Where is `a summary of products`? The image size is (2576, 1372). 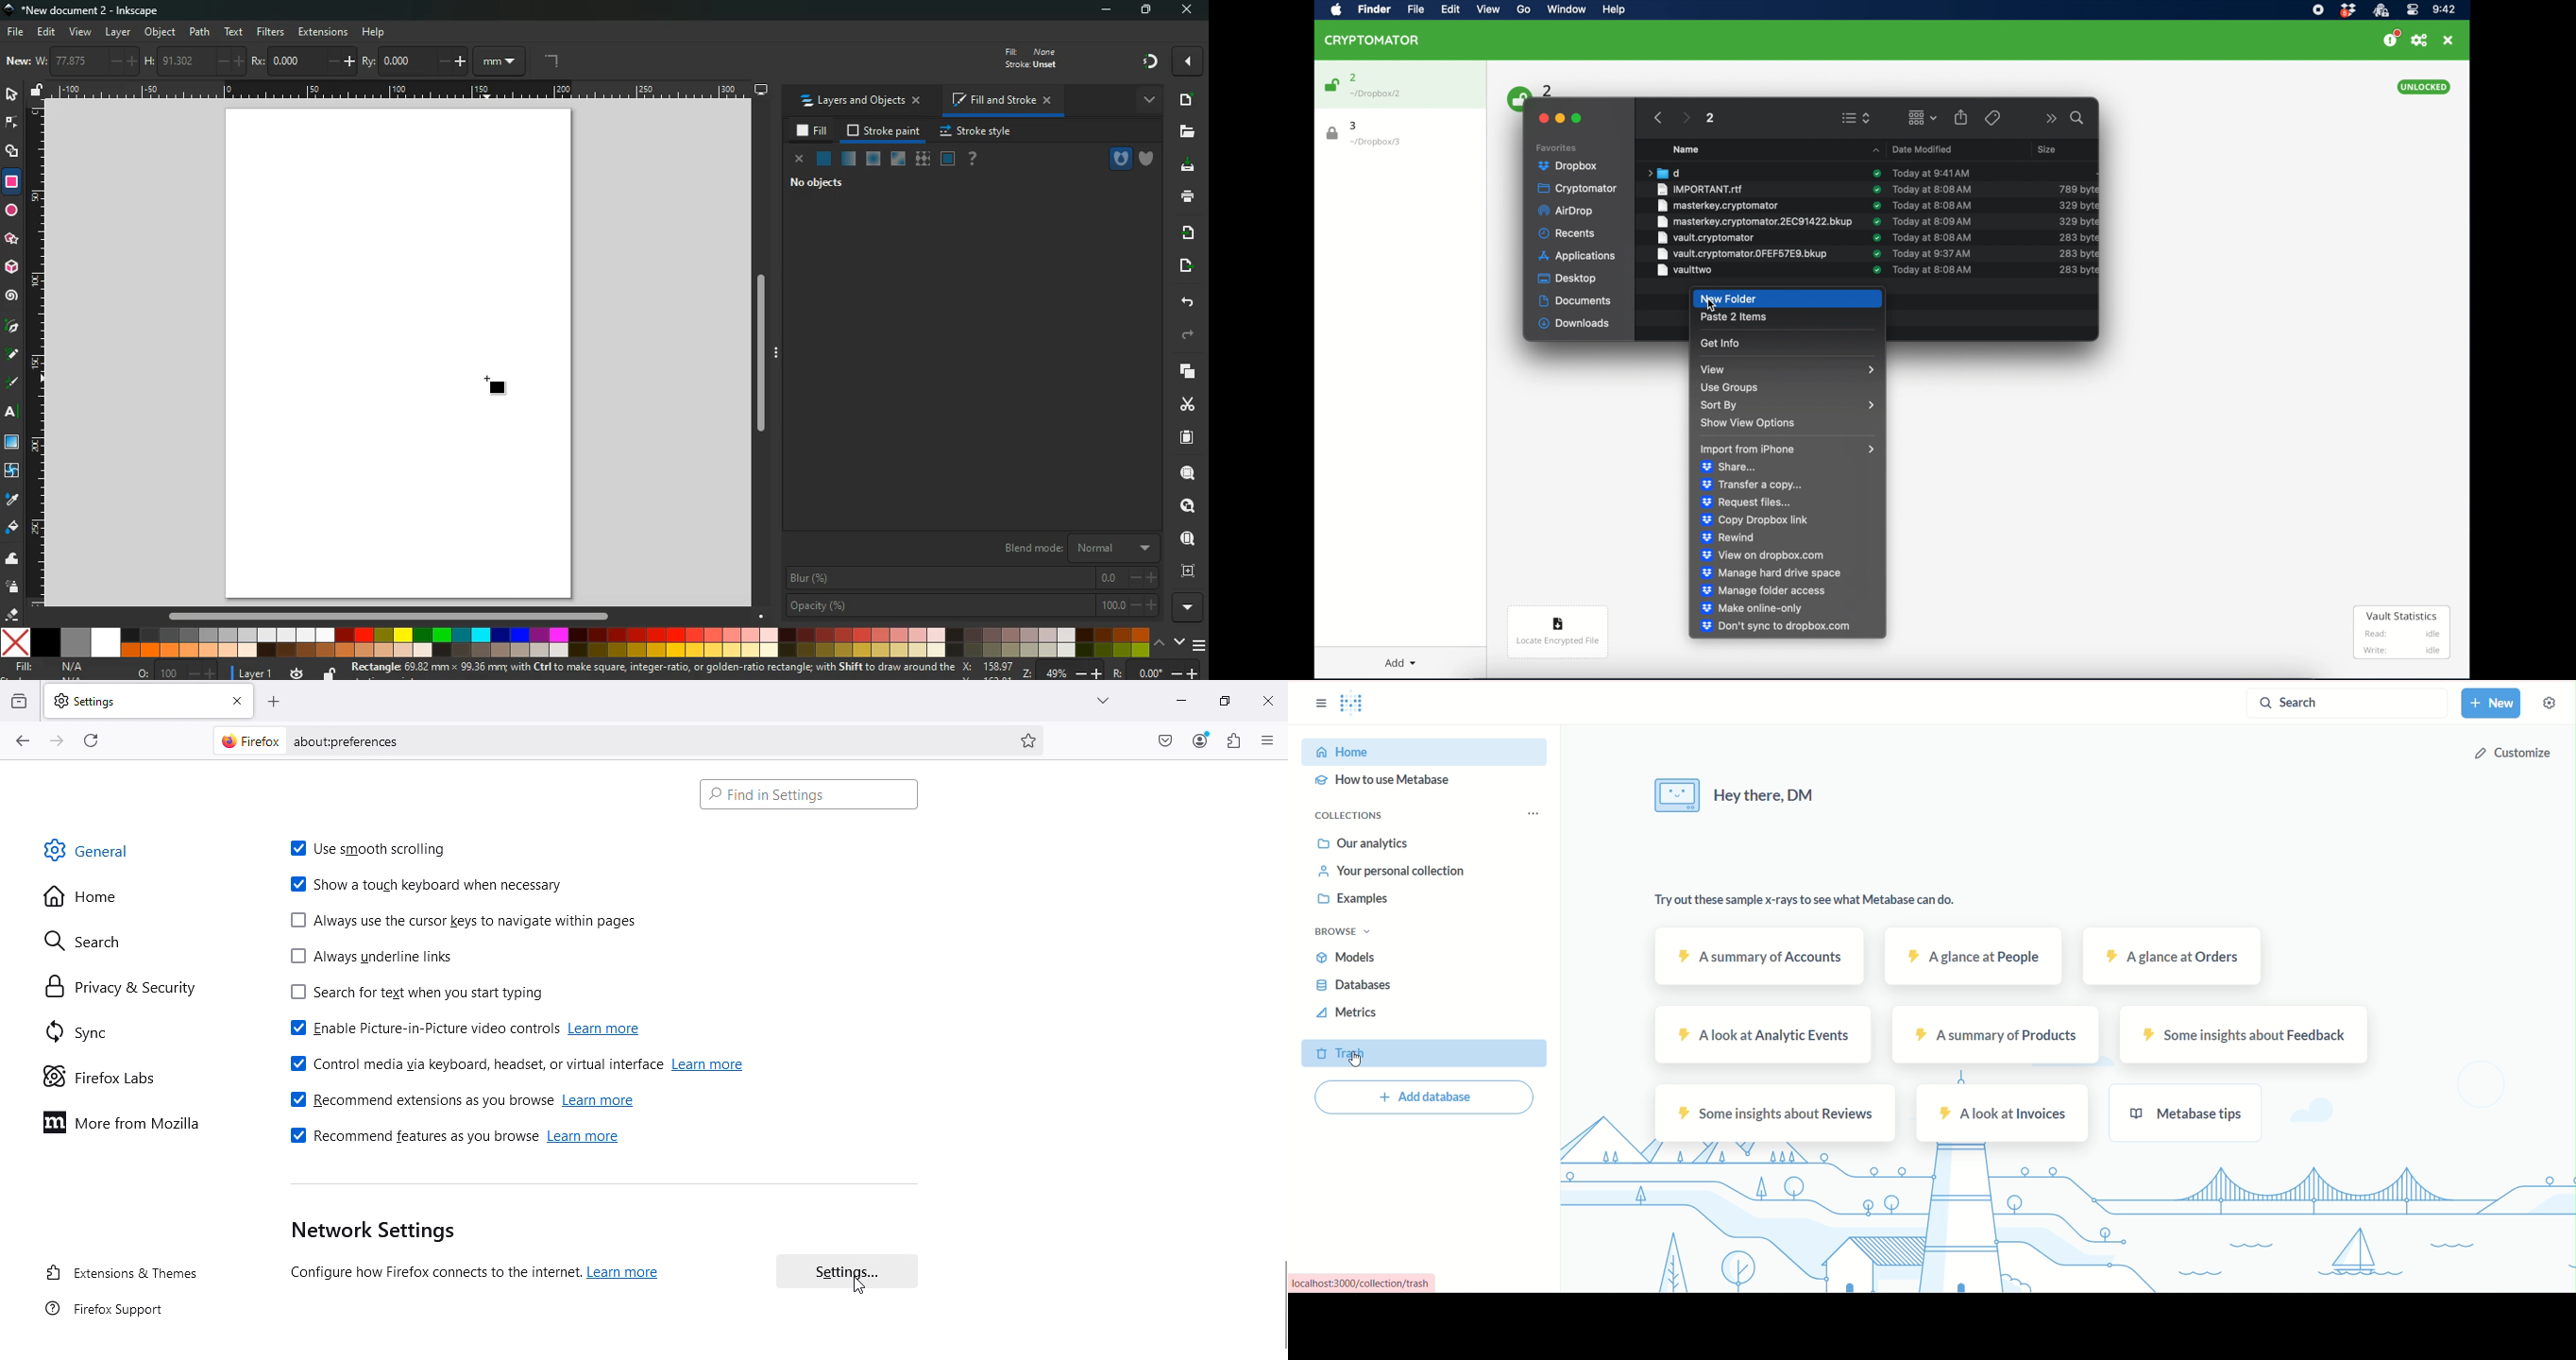
a summary of products is located at coordinates (1997, 1035).